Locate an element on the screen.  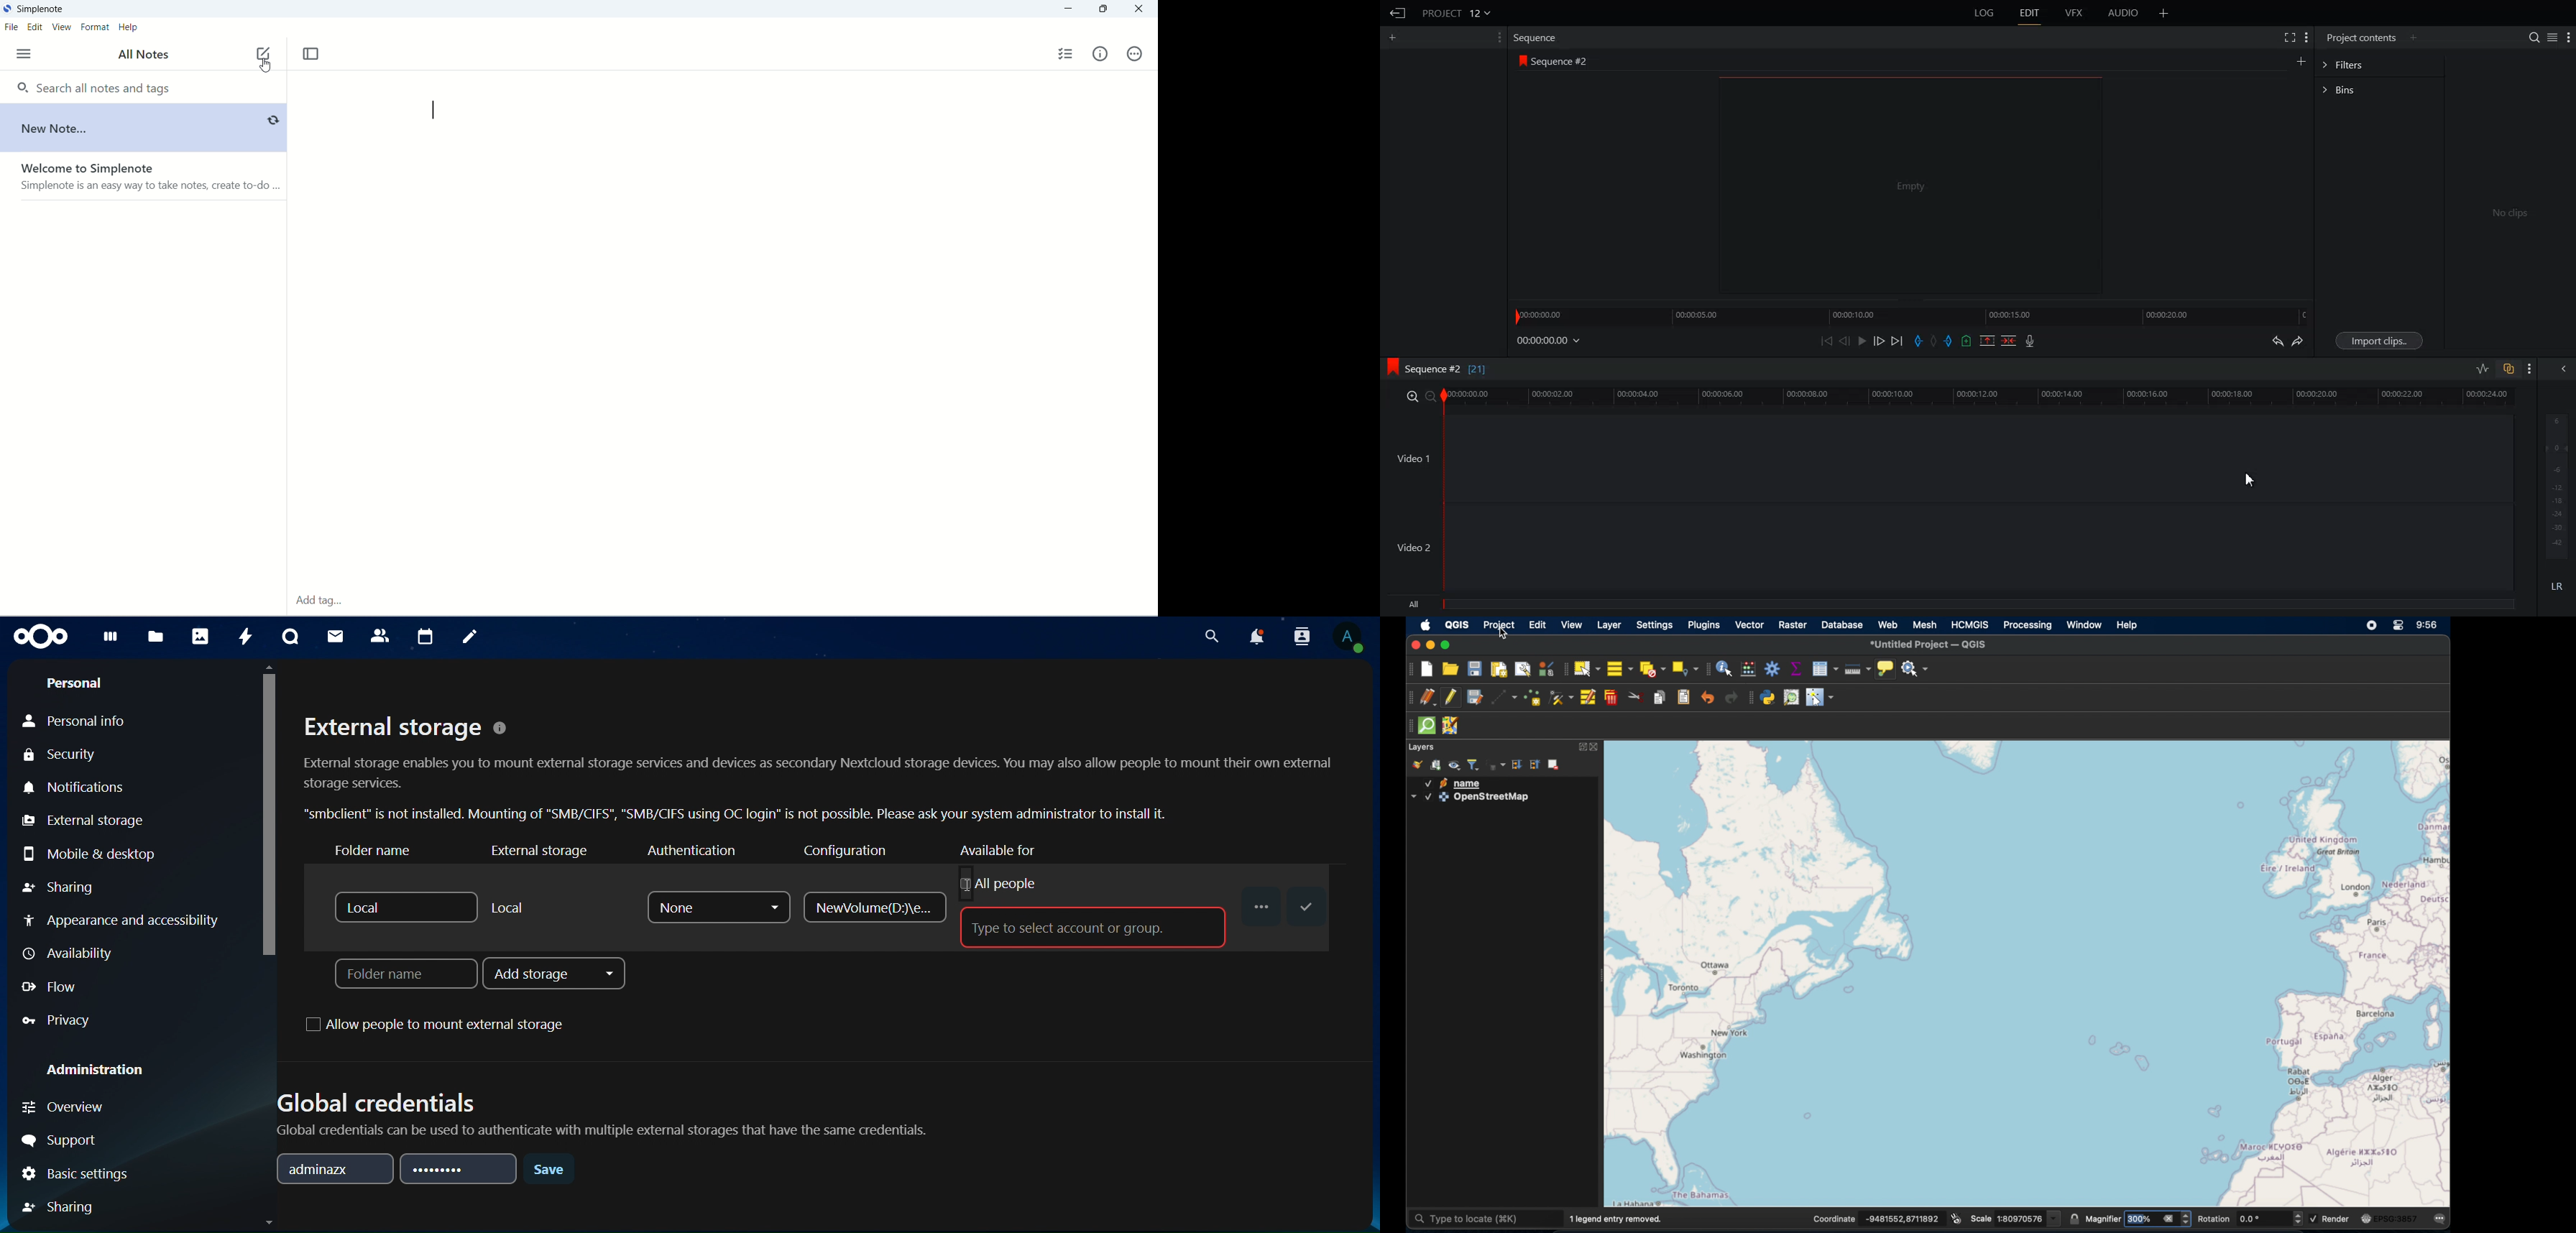
Undo is located at coordinates (2277, 341).